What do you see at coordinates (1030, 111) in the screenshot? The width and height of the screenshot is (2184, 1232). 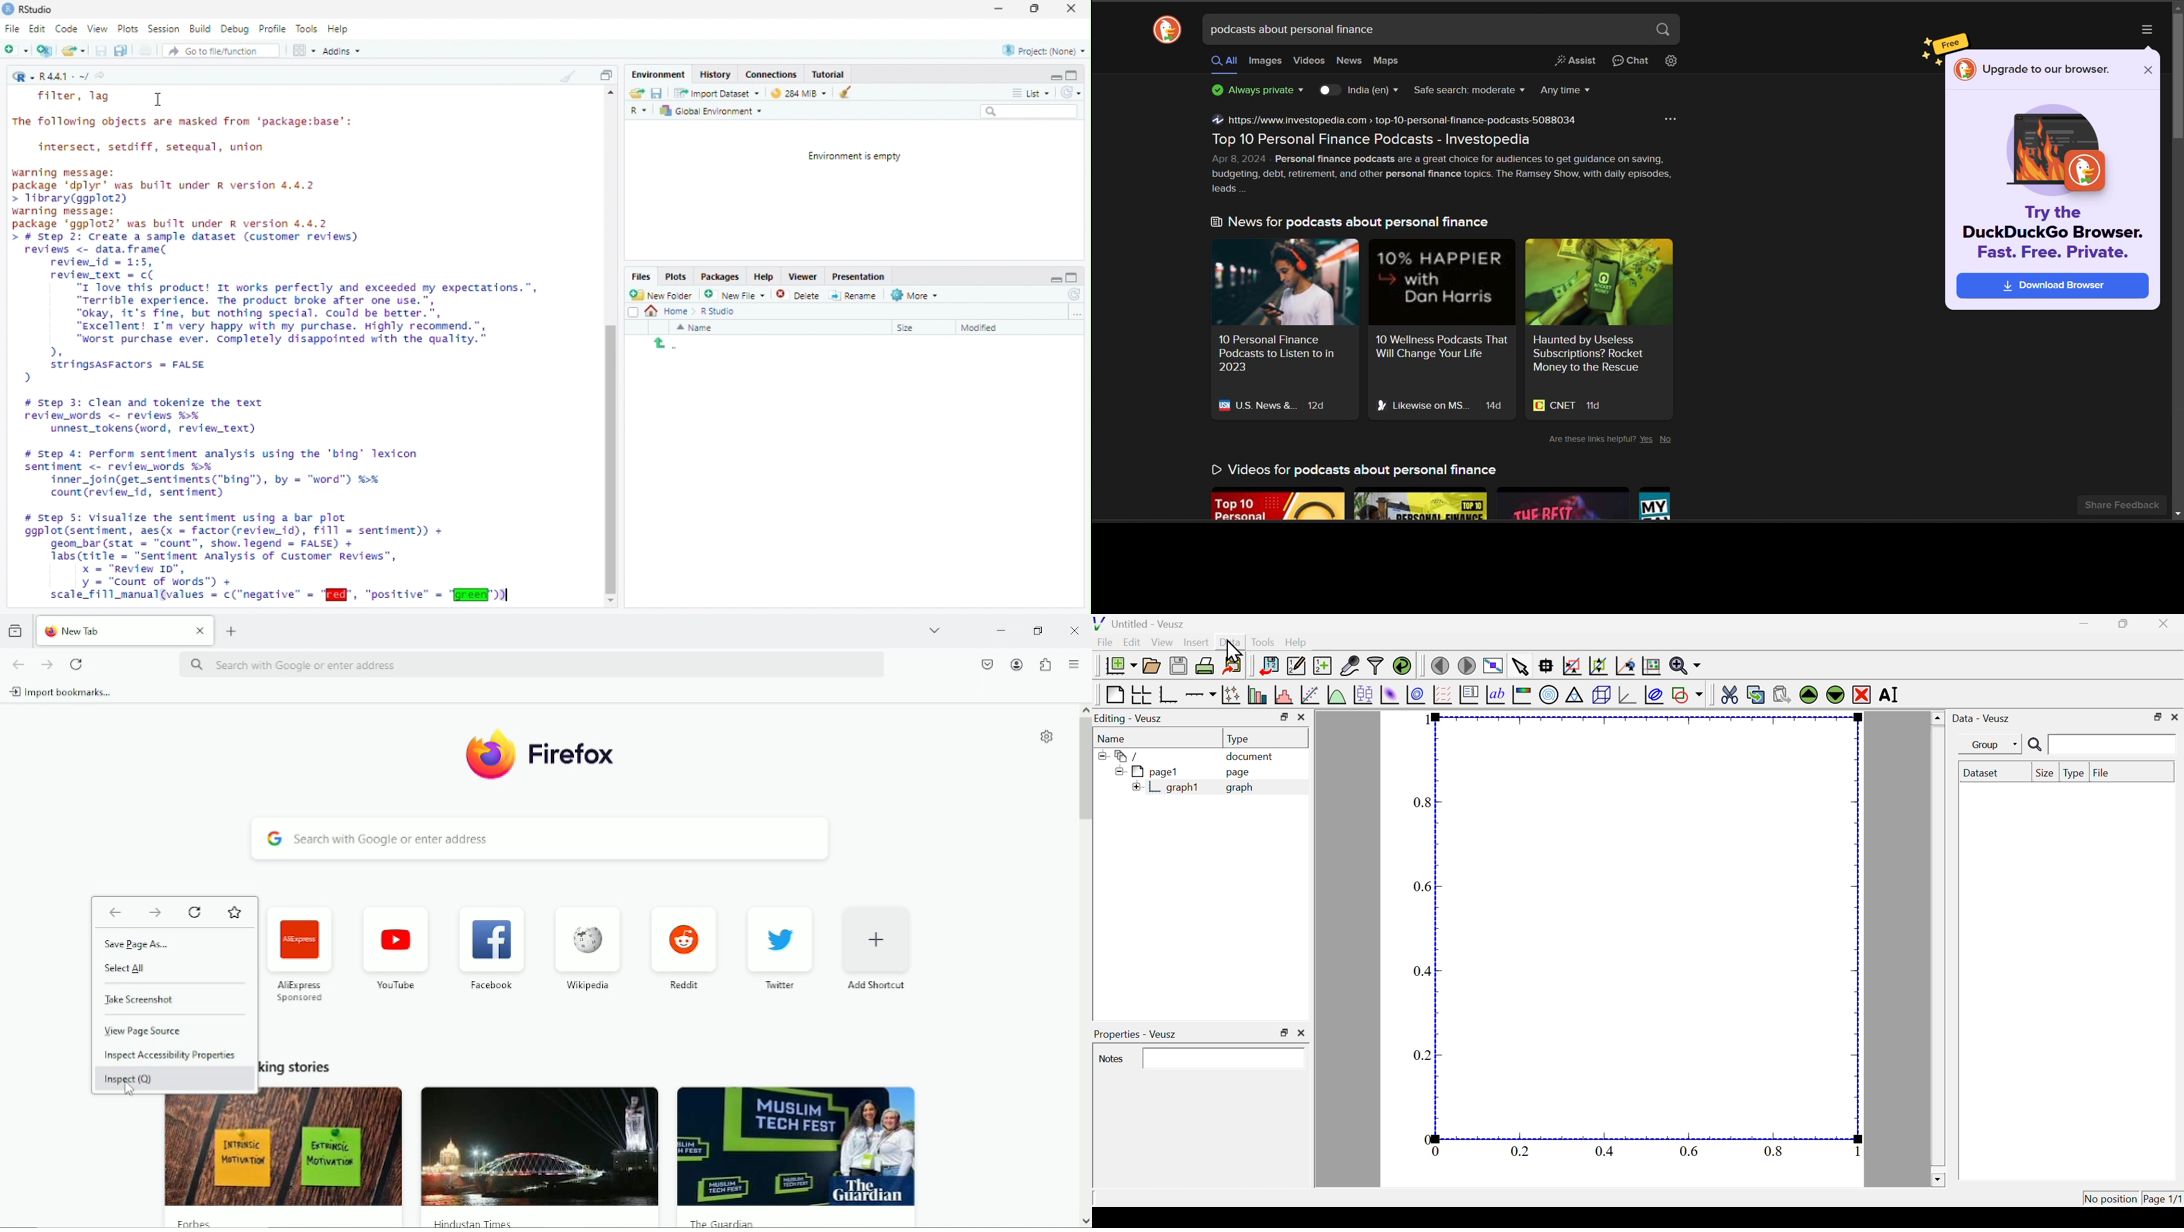 I see `Search` at bounding box center [1030, 111].